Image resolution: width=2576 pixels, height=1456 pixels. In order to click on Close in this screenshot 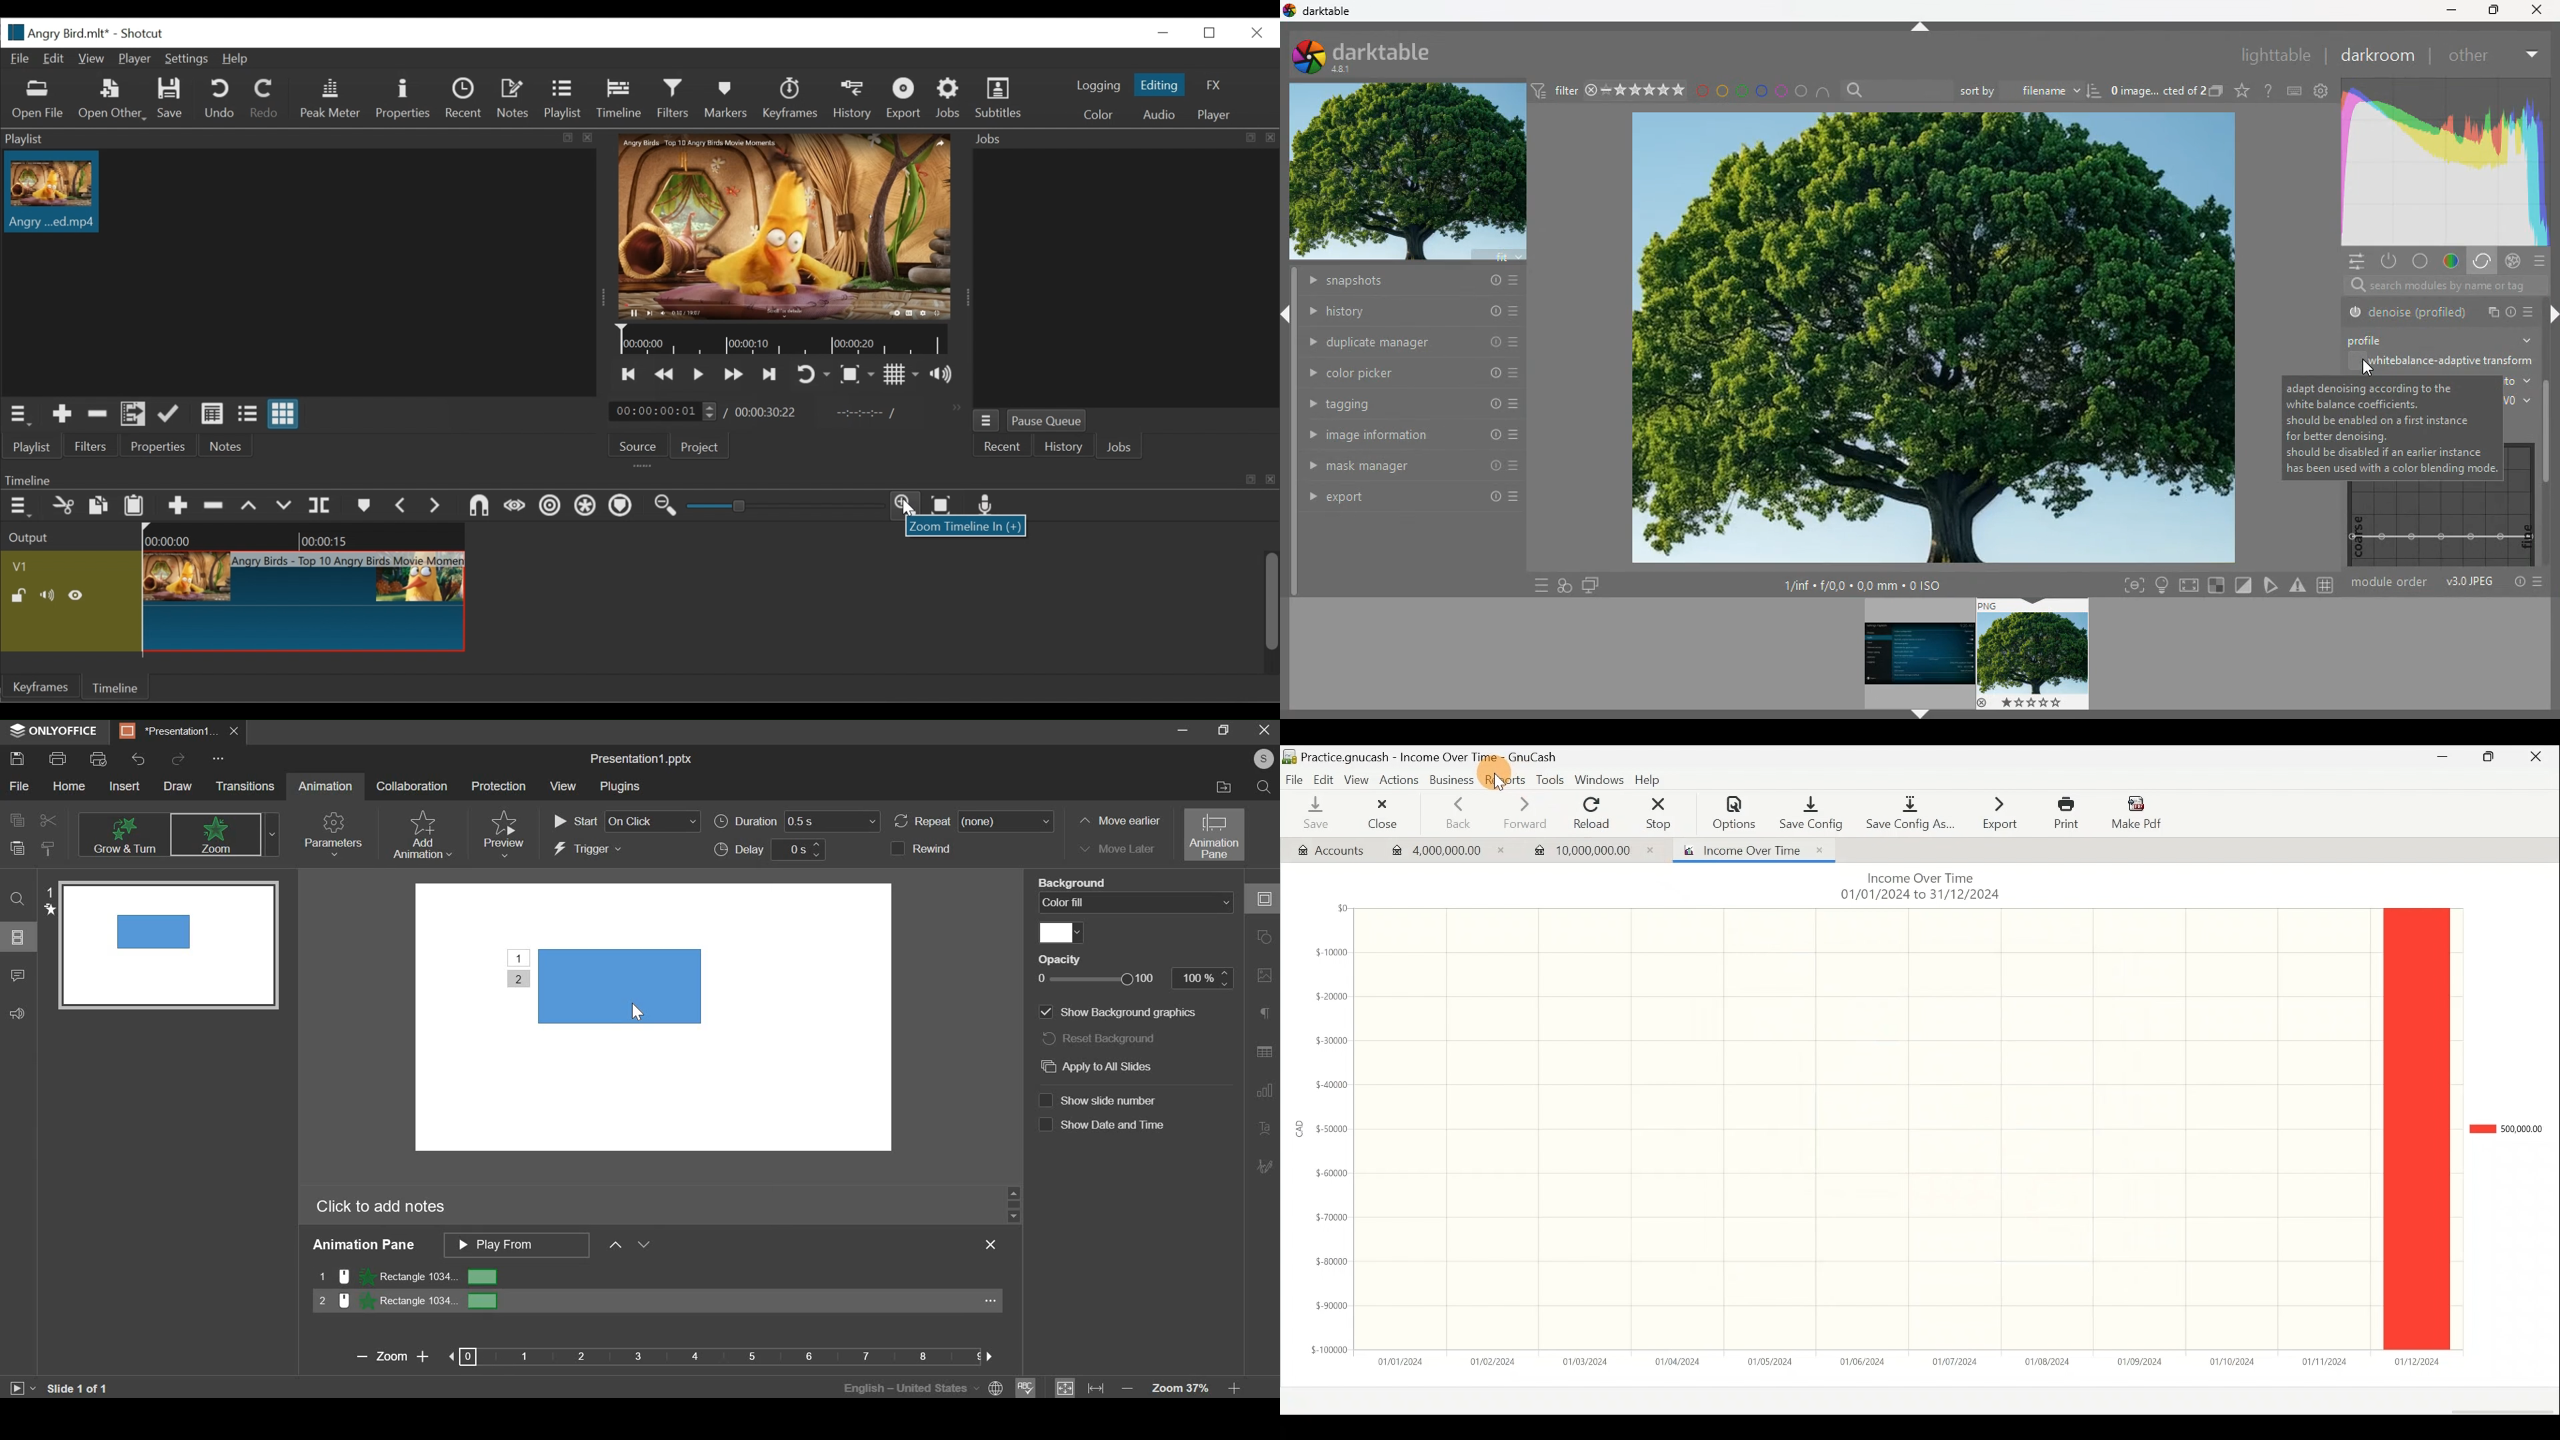, I will do `click(1255, 33)`.